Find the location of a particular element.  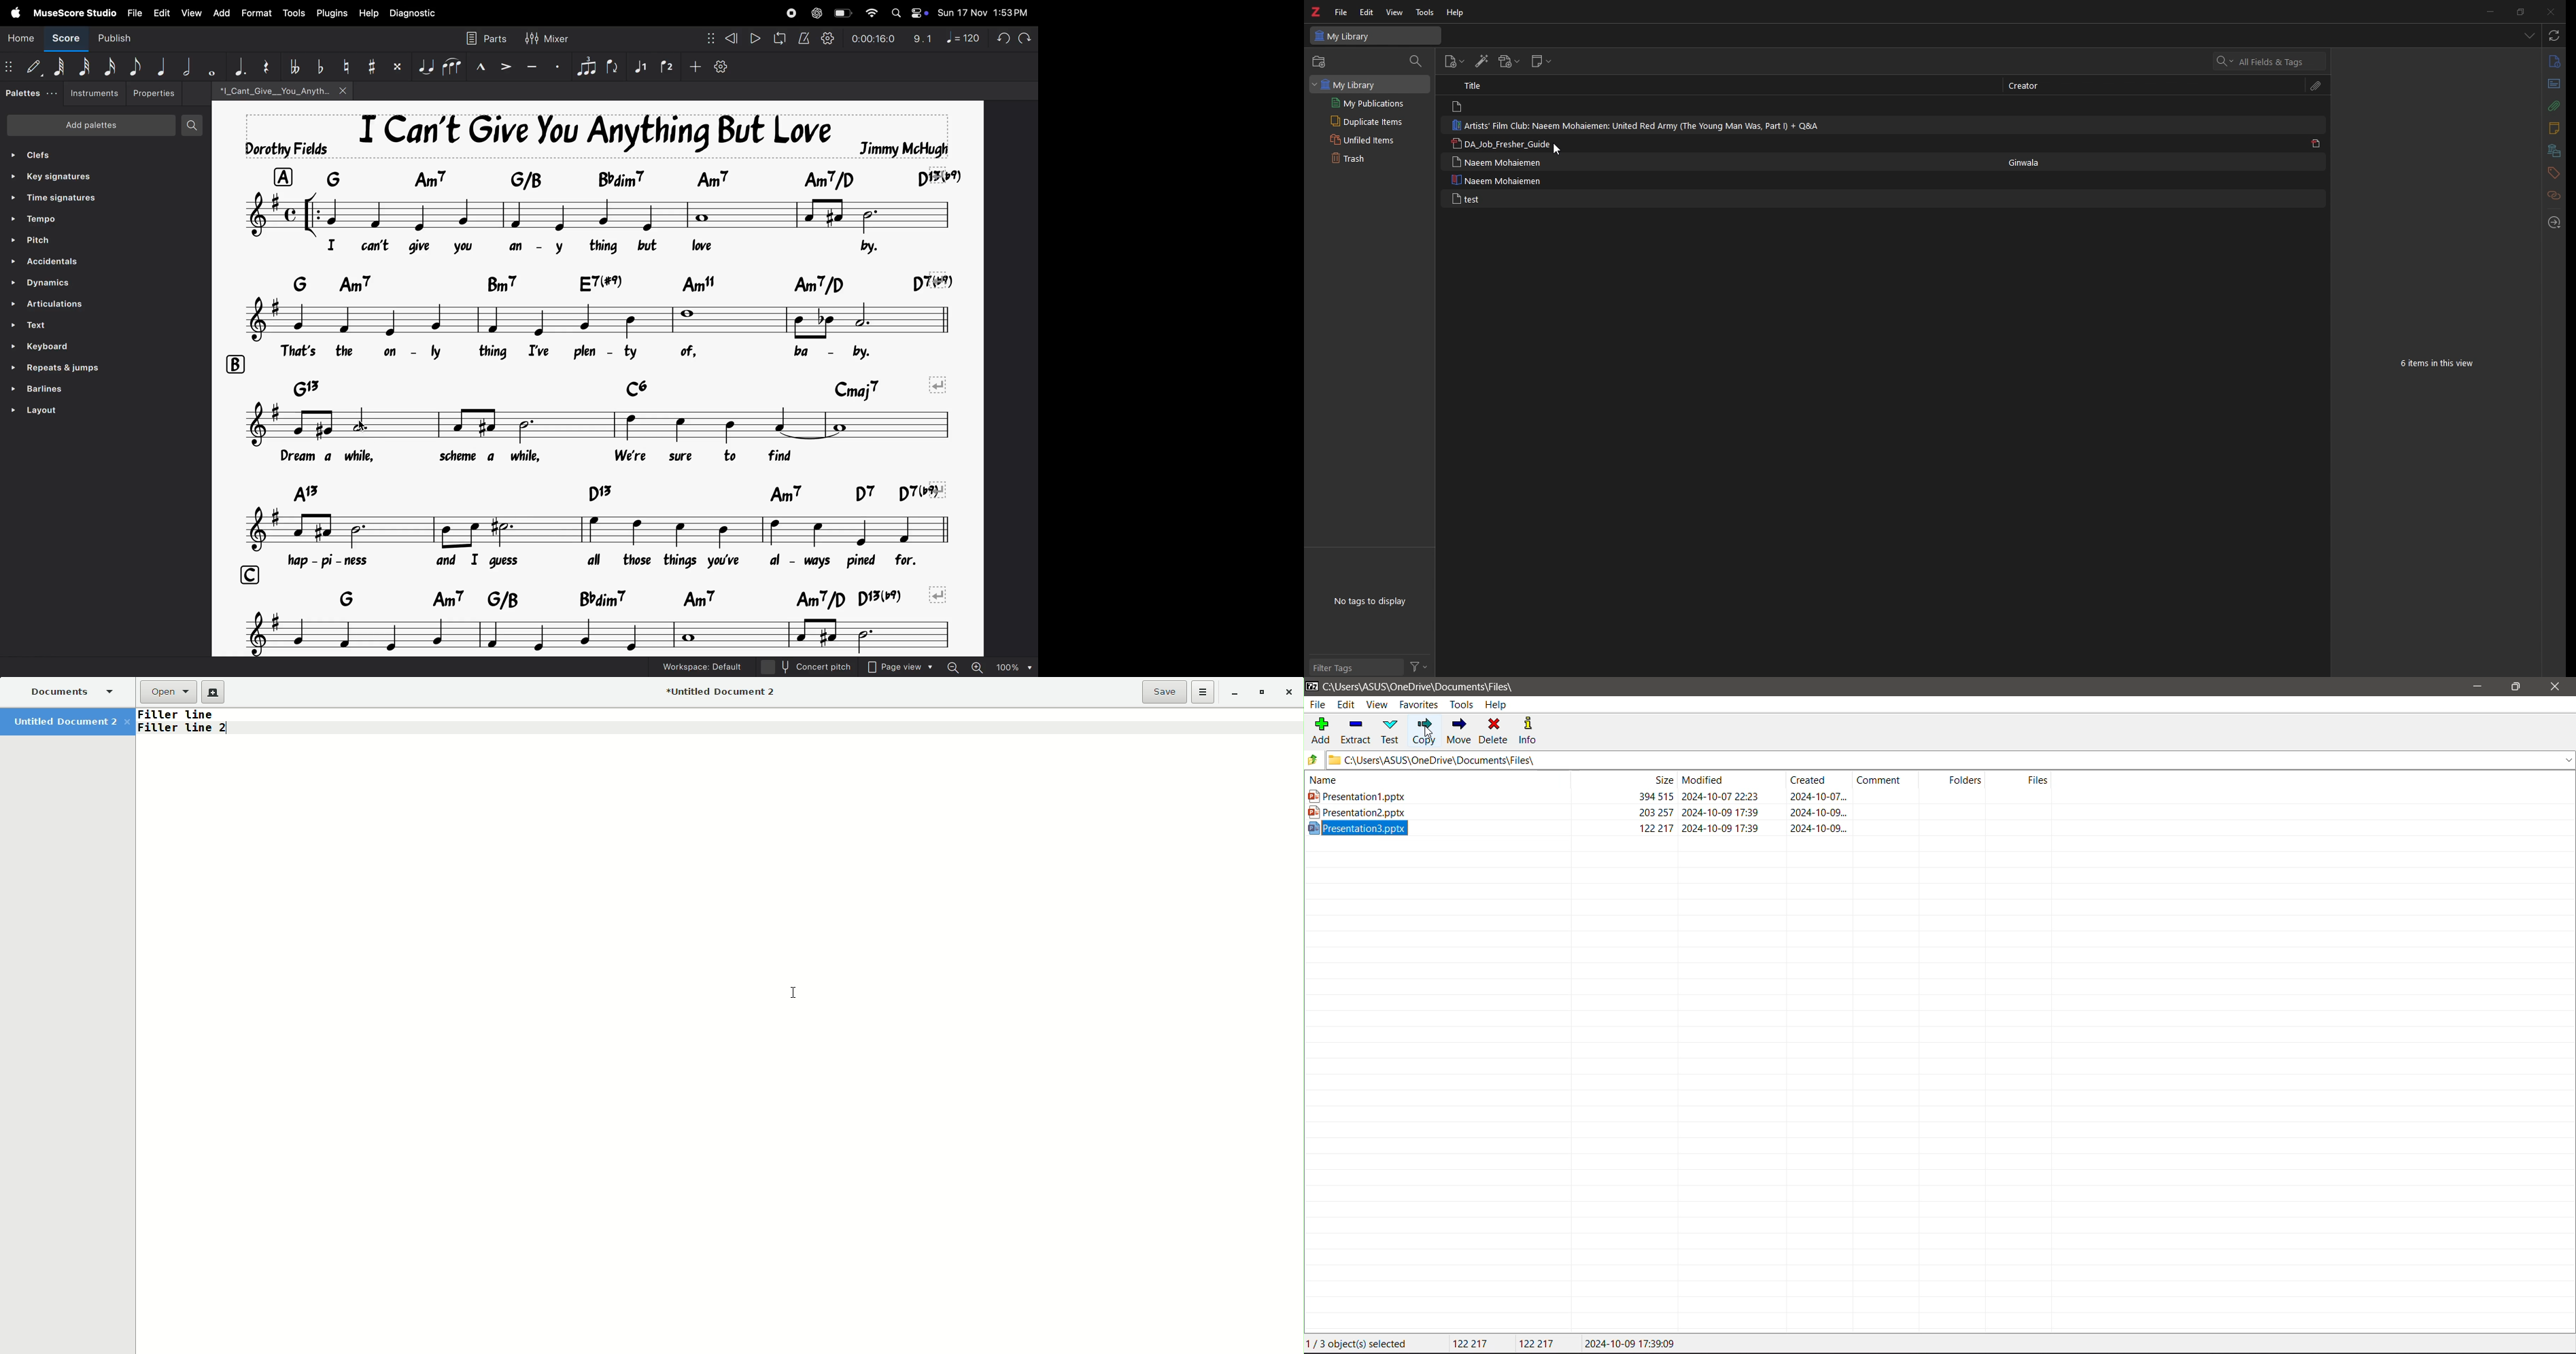

Edit is located at coordinates (1346, 705).